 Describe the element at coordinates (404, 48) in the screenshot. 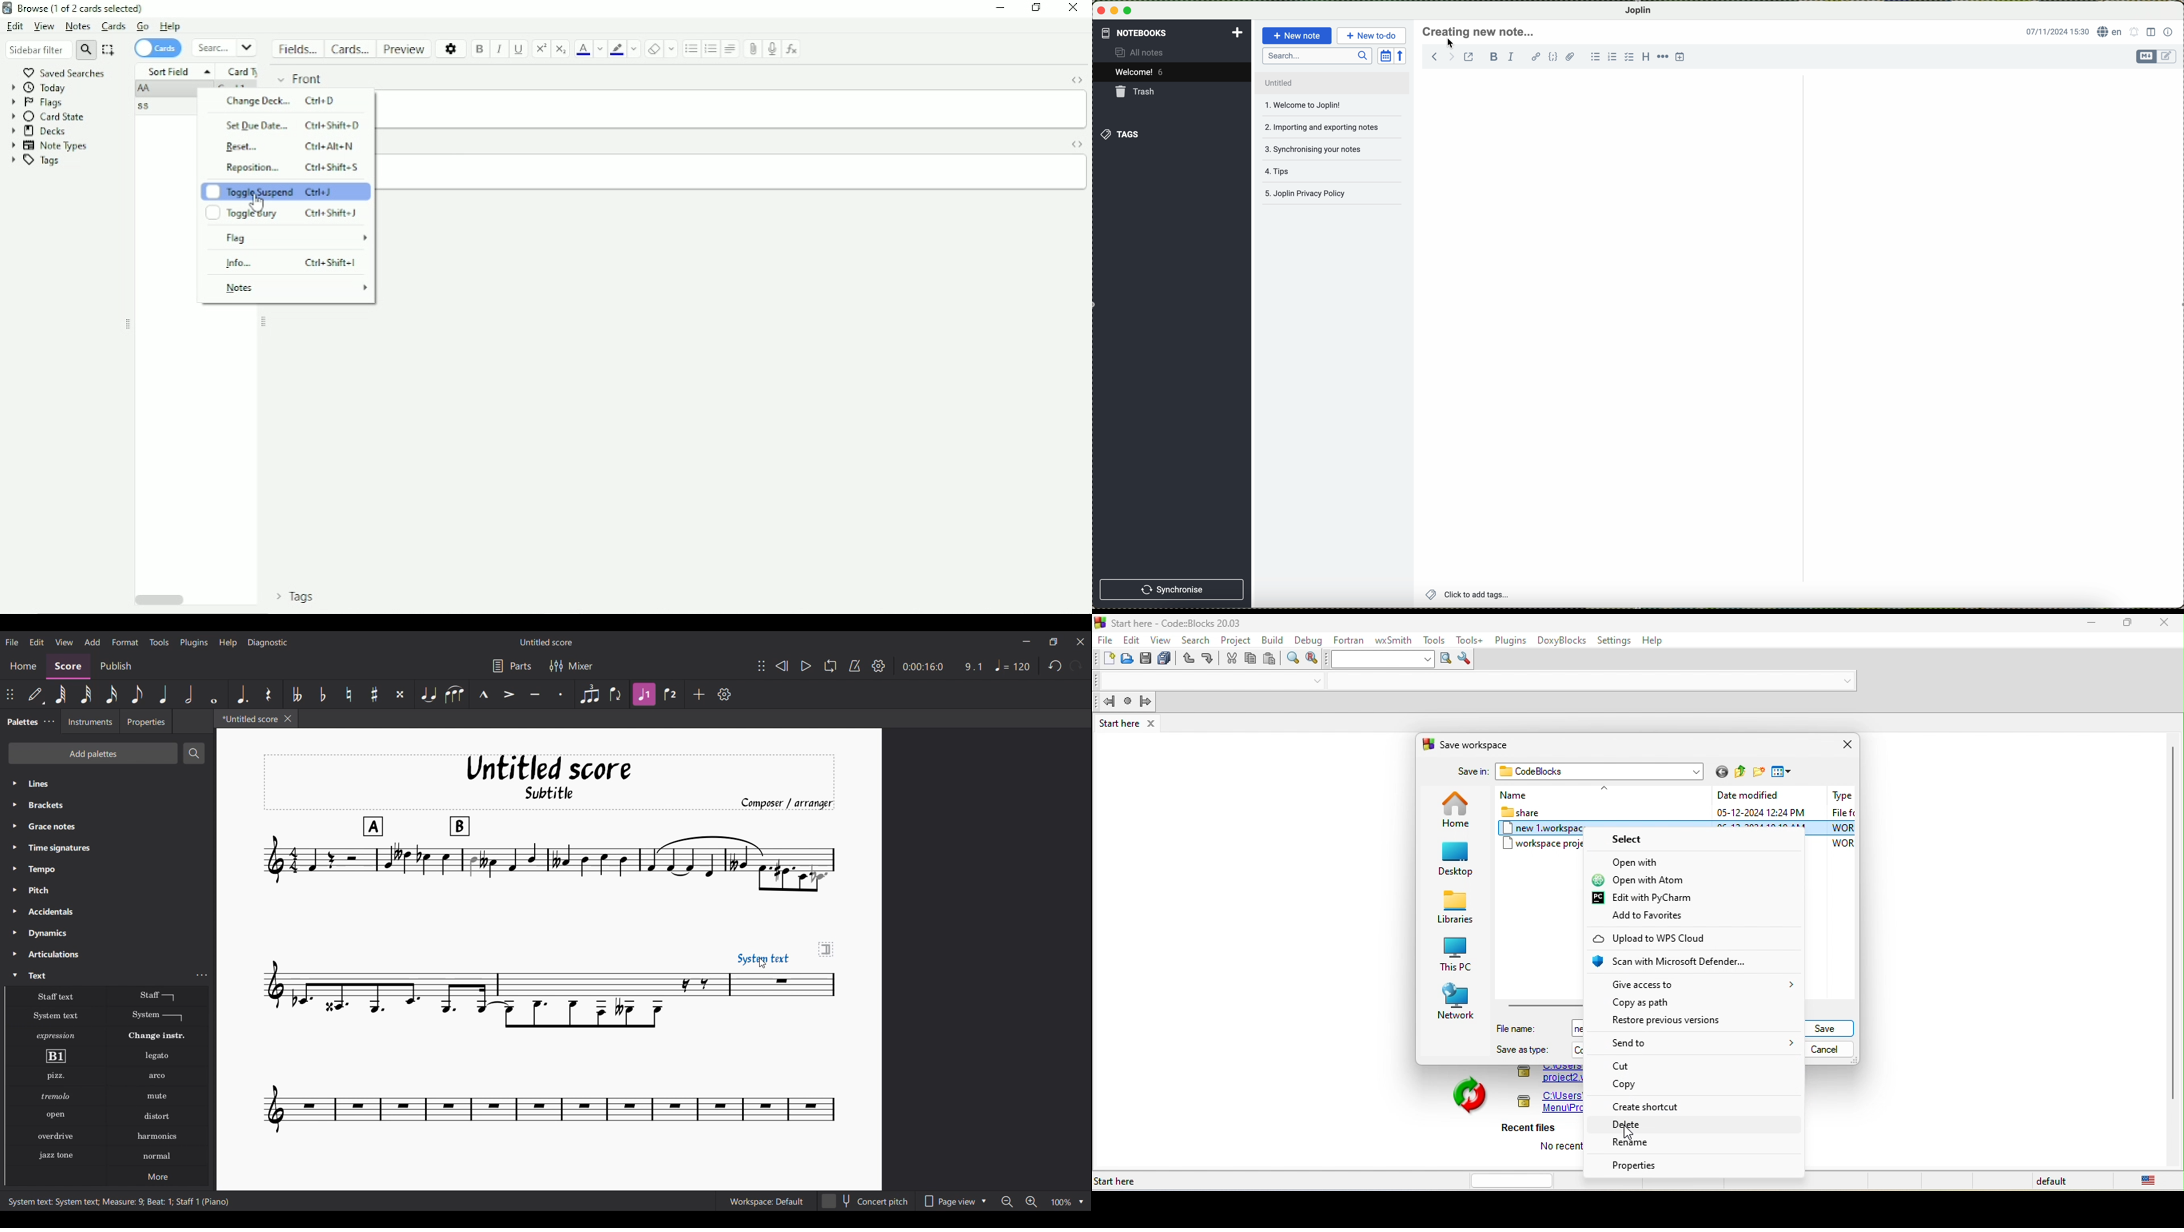

I see `Preview` at that location.